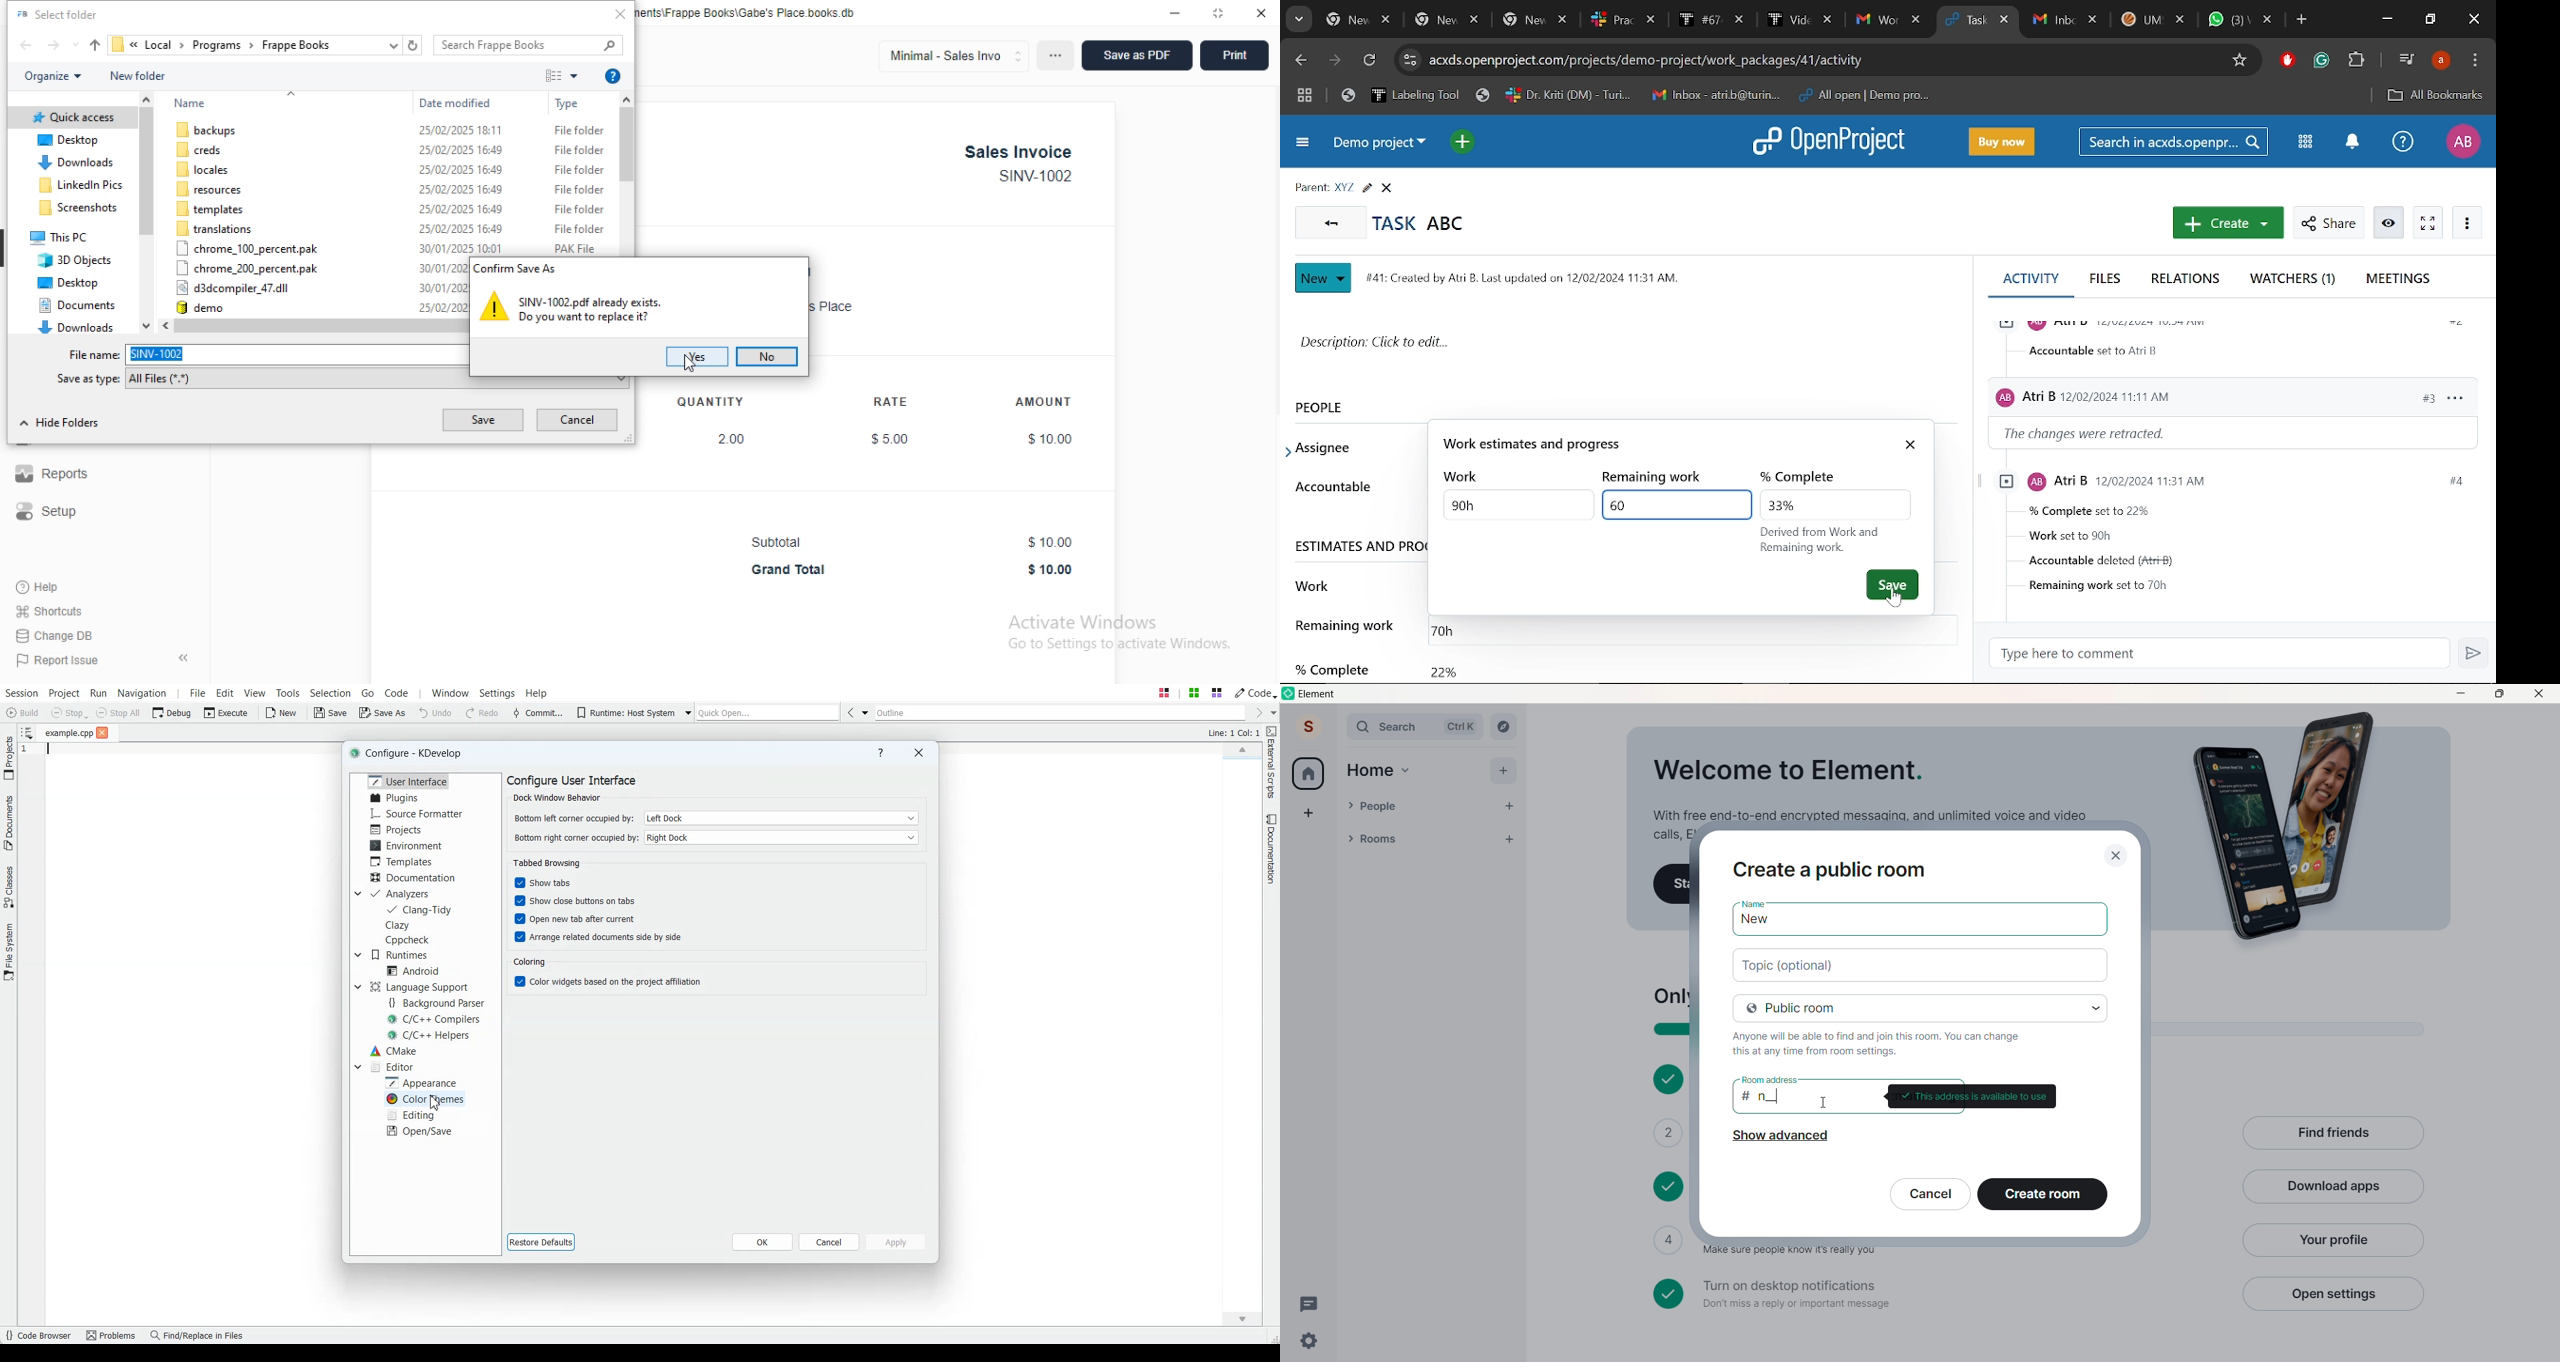  Describe the element at coordinates (75, 44) in the screenshot. I see `recent locations` at that location.